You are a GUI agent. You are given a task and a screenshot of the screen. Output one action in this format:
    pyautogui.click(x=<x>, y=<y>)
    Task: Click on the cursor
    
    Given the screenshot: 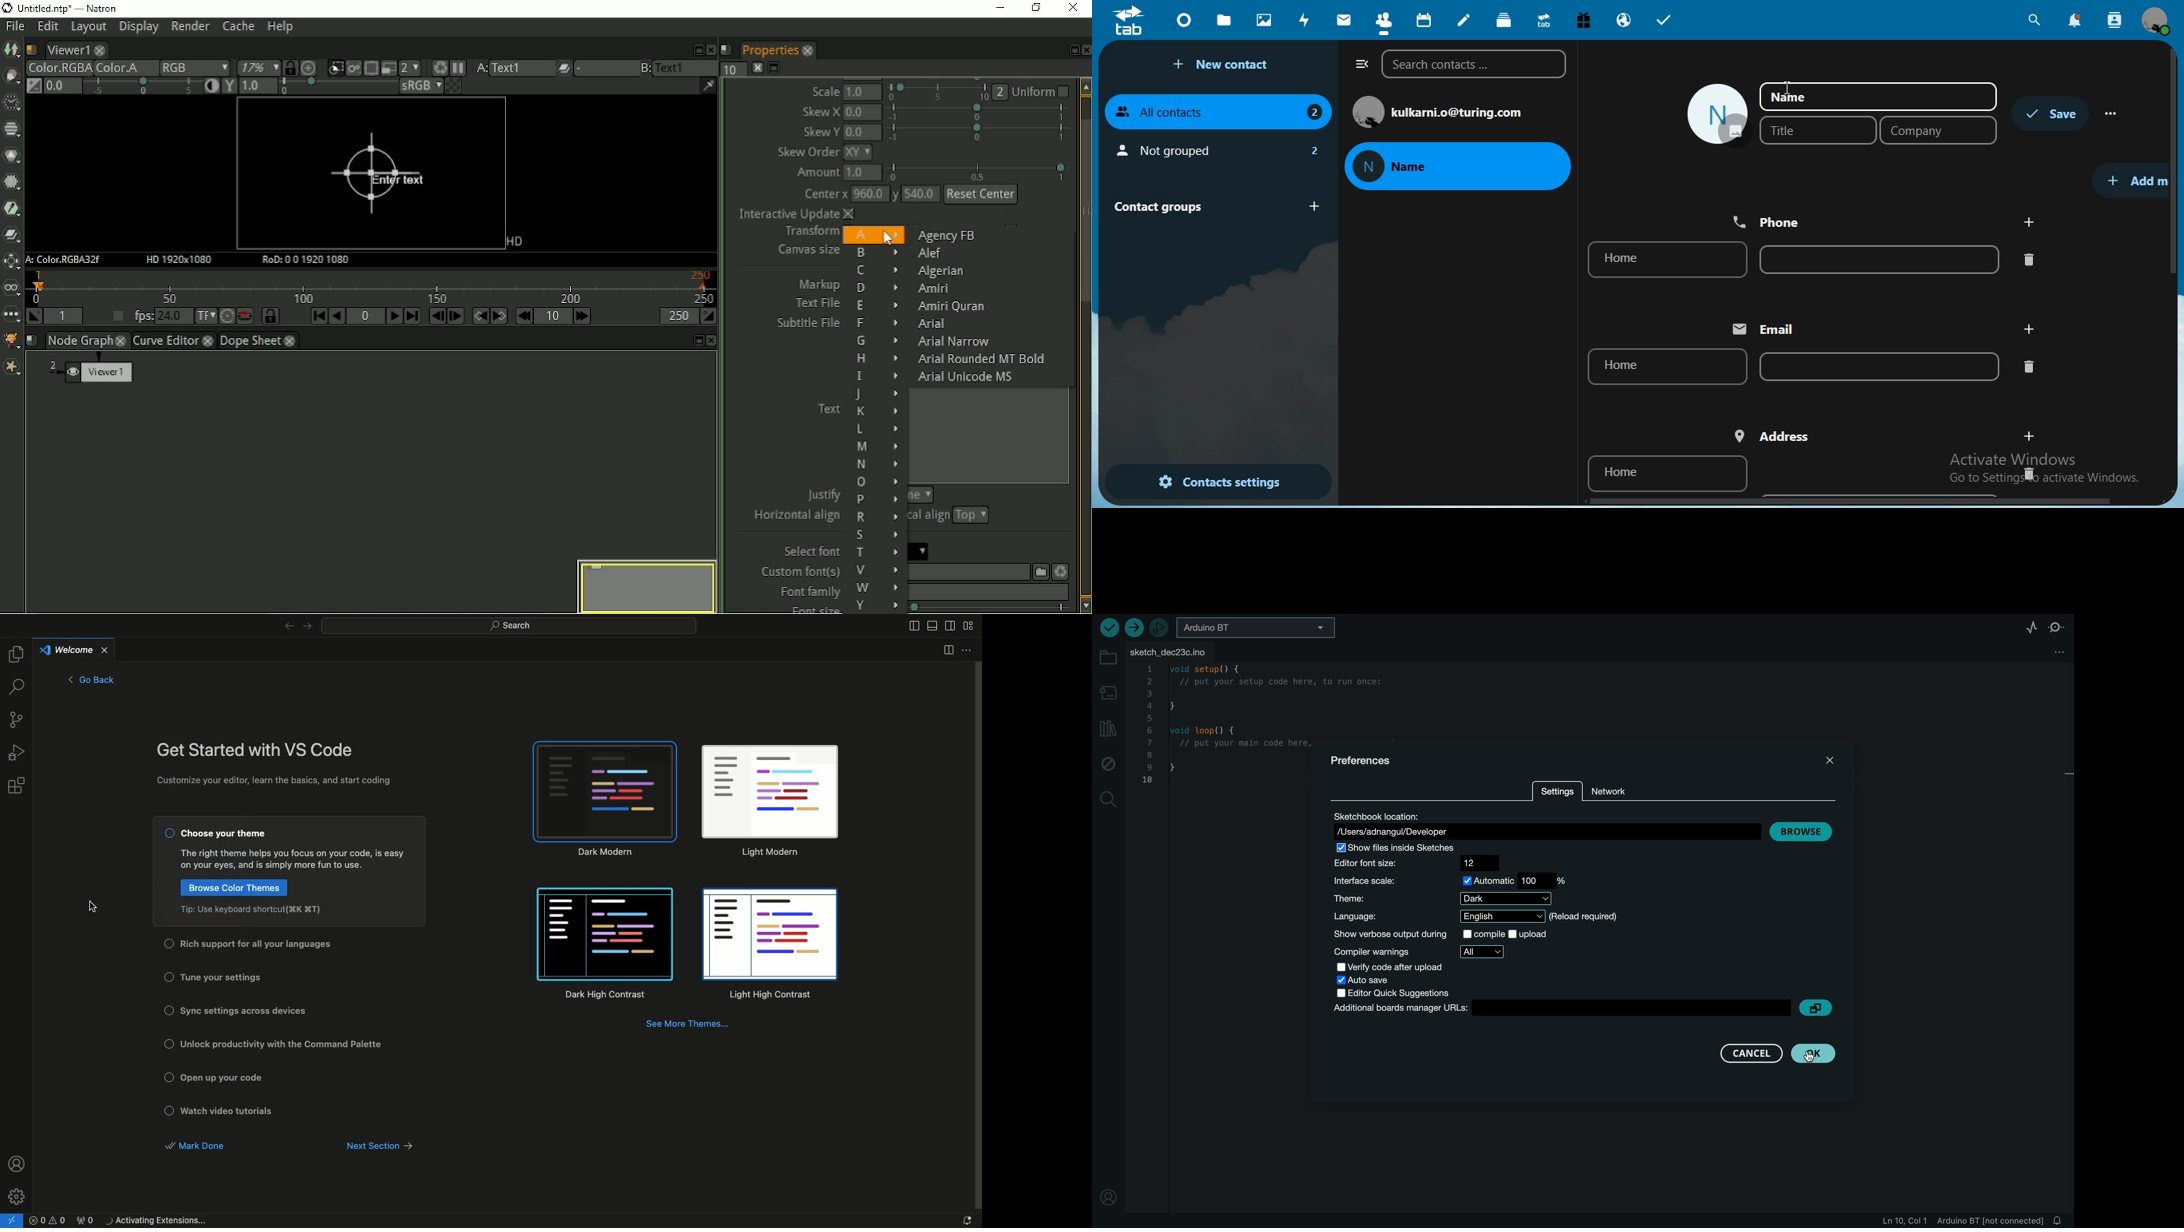 What is the action you would take?
    pyautogui.click(x=1818, y=1055)
    